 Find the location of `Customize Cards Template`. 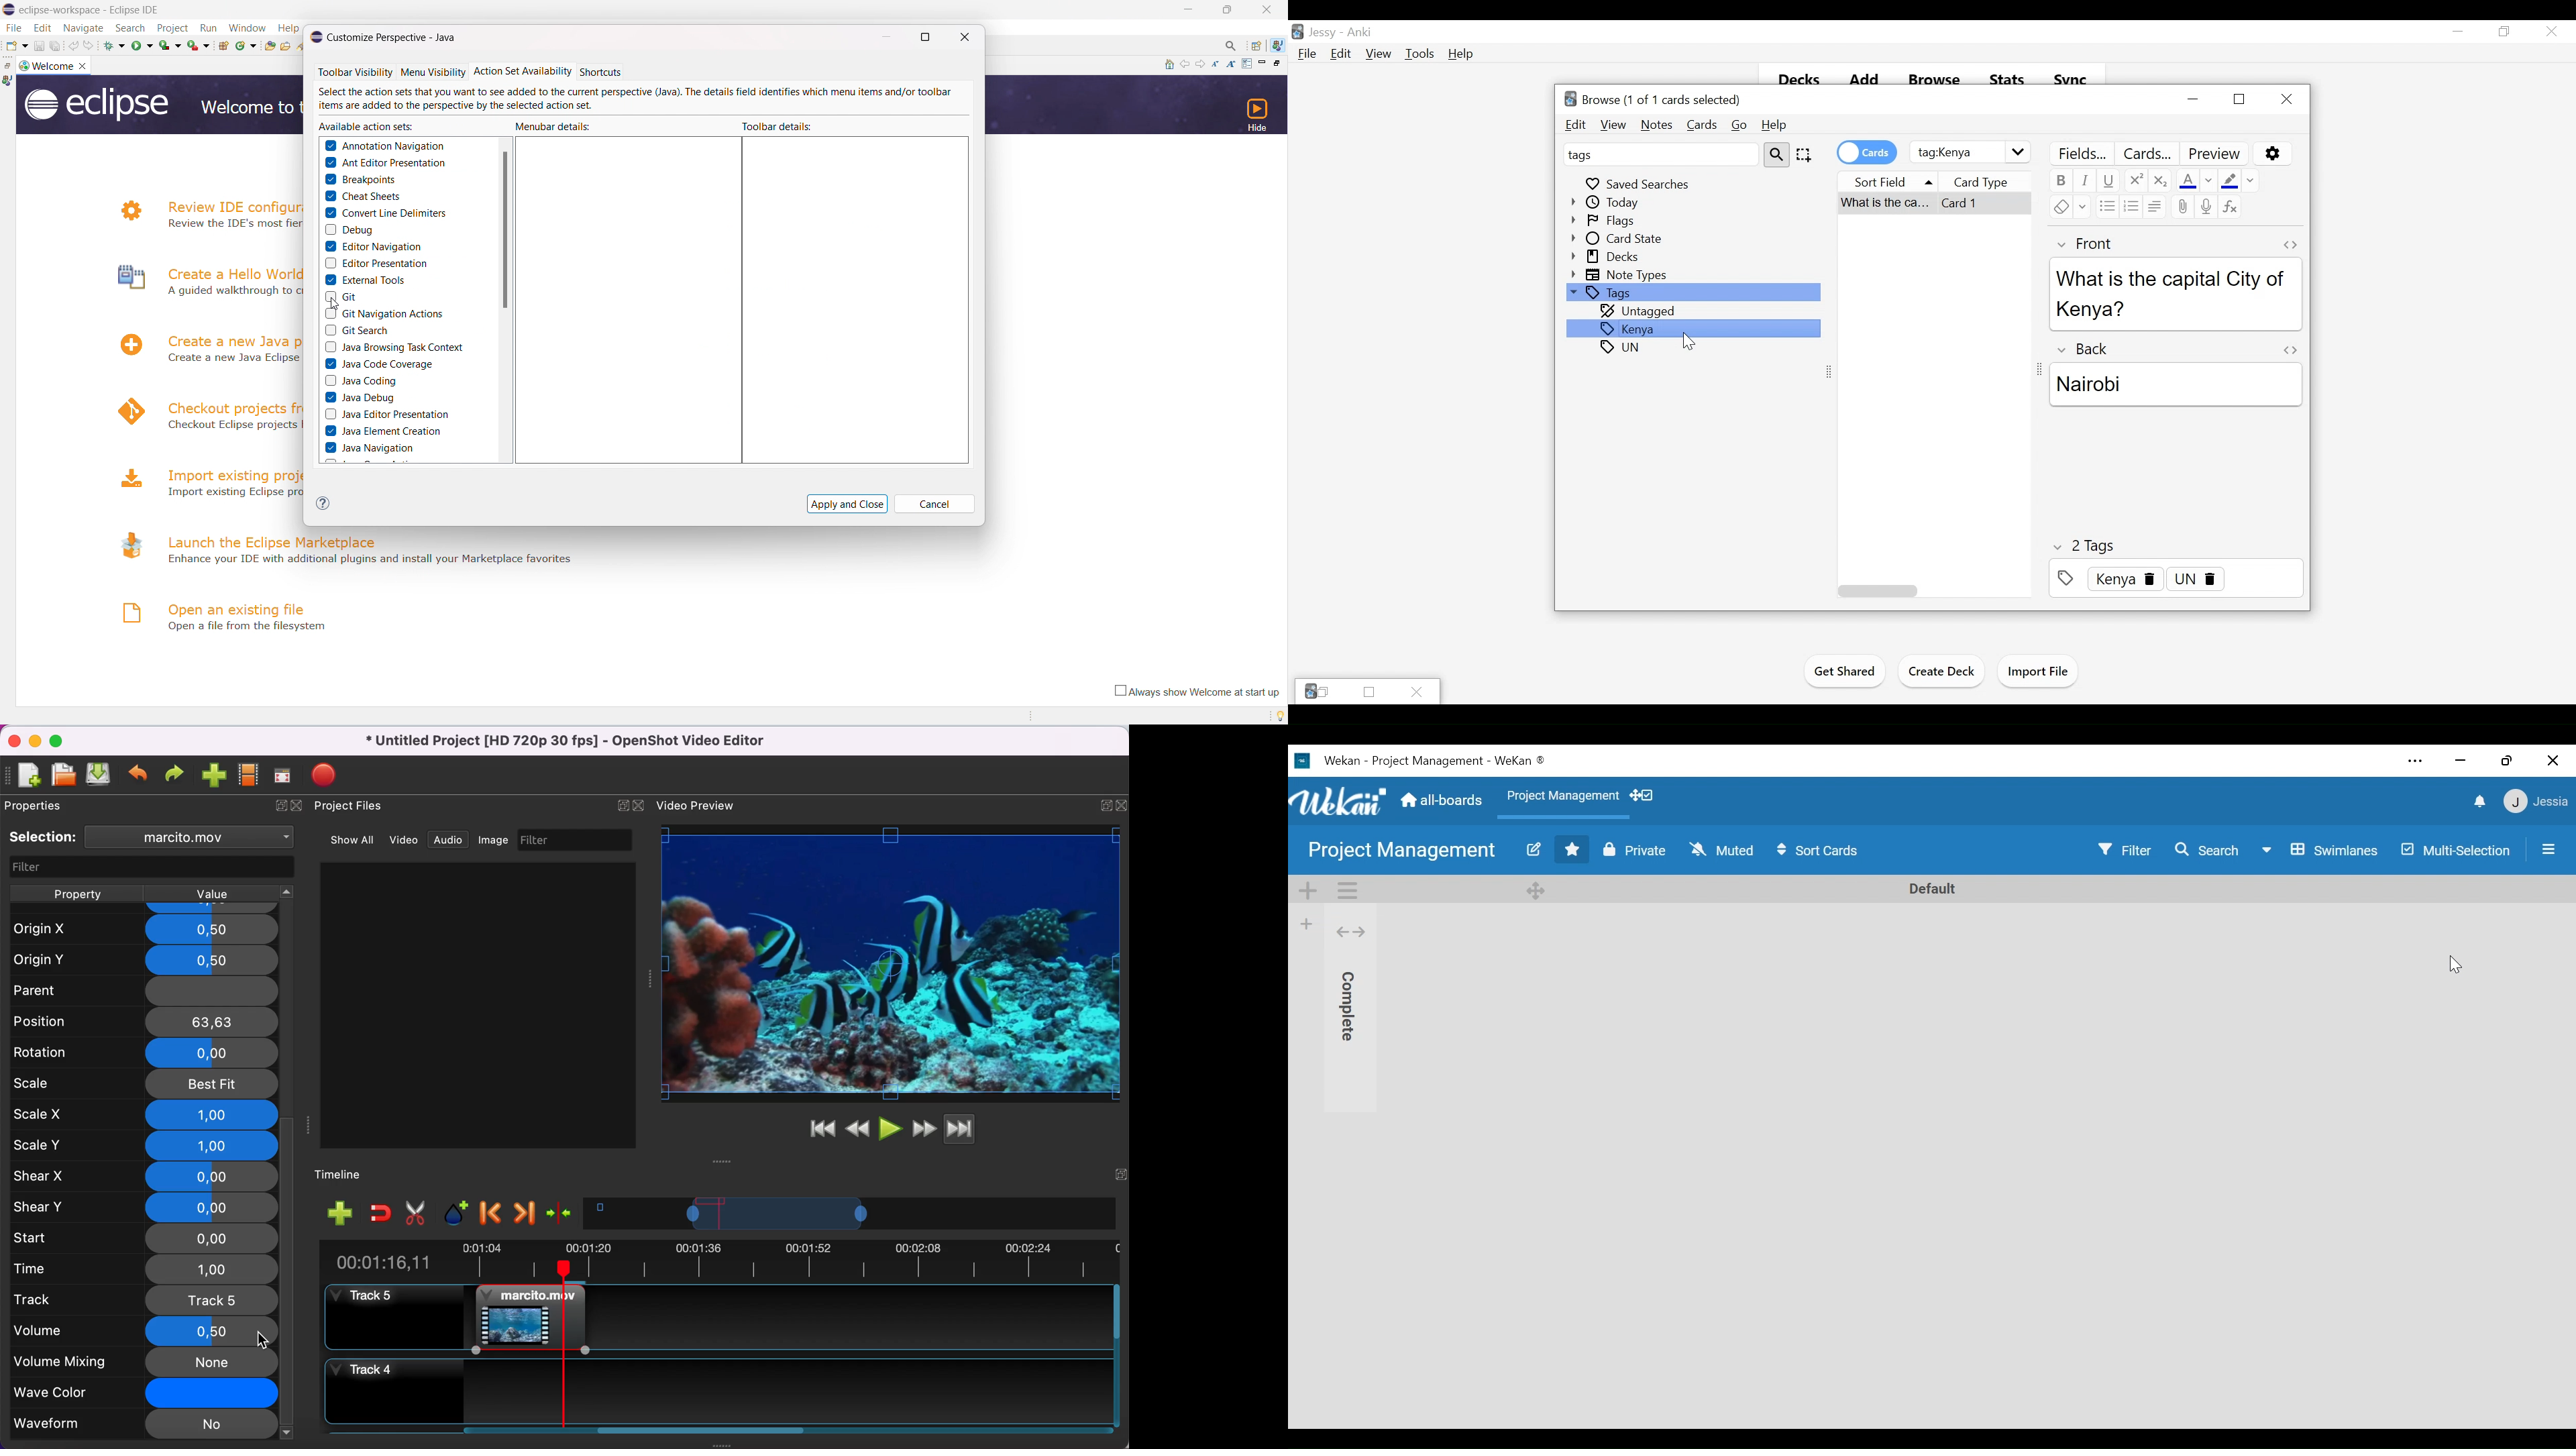

Customize Cards Template is located at coordinates (2149, 154).